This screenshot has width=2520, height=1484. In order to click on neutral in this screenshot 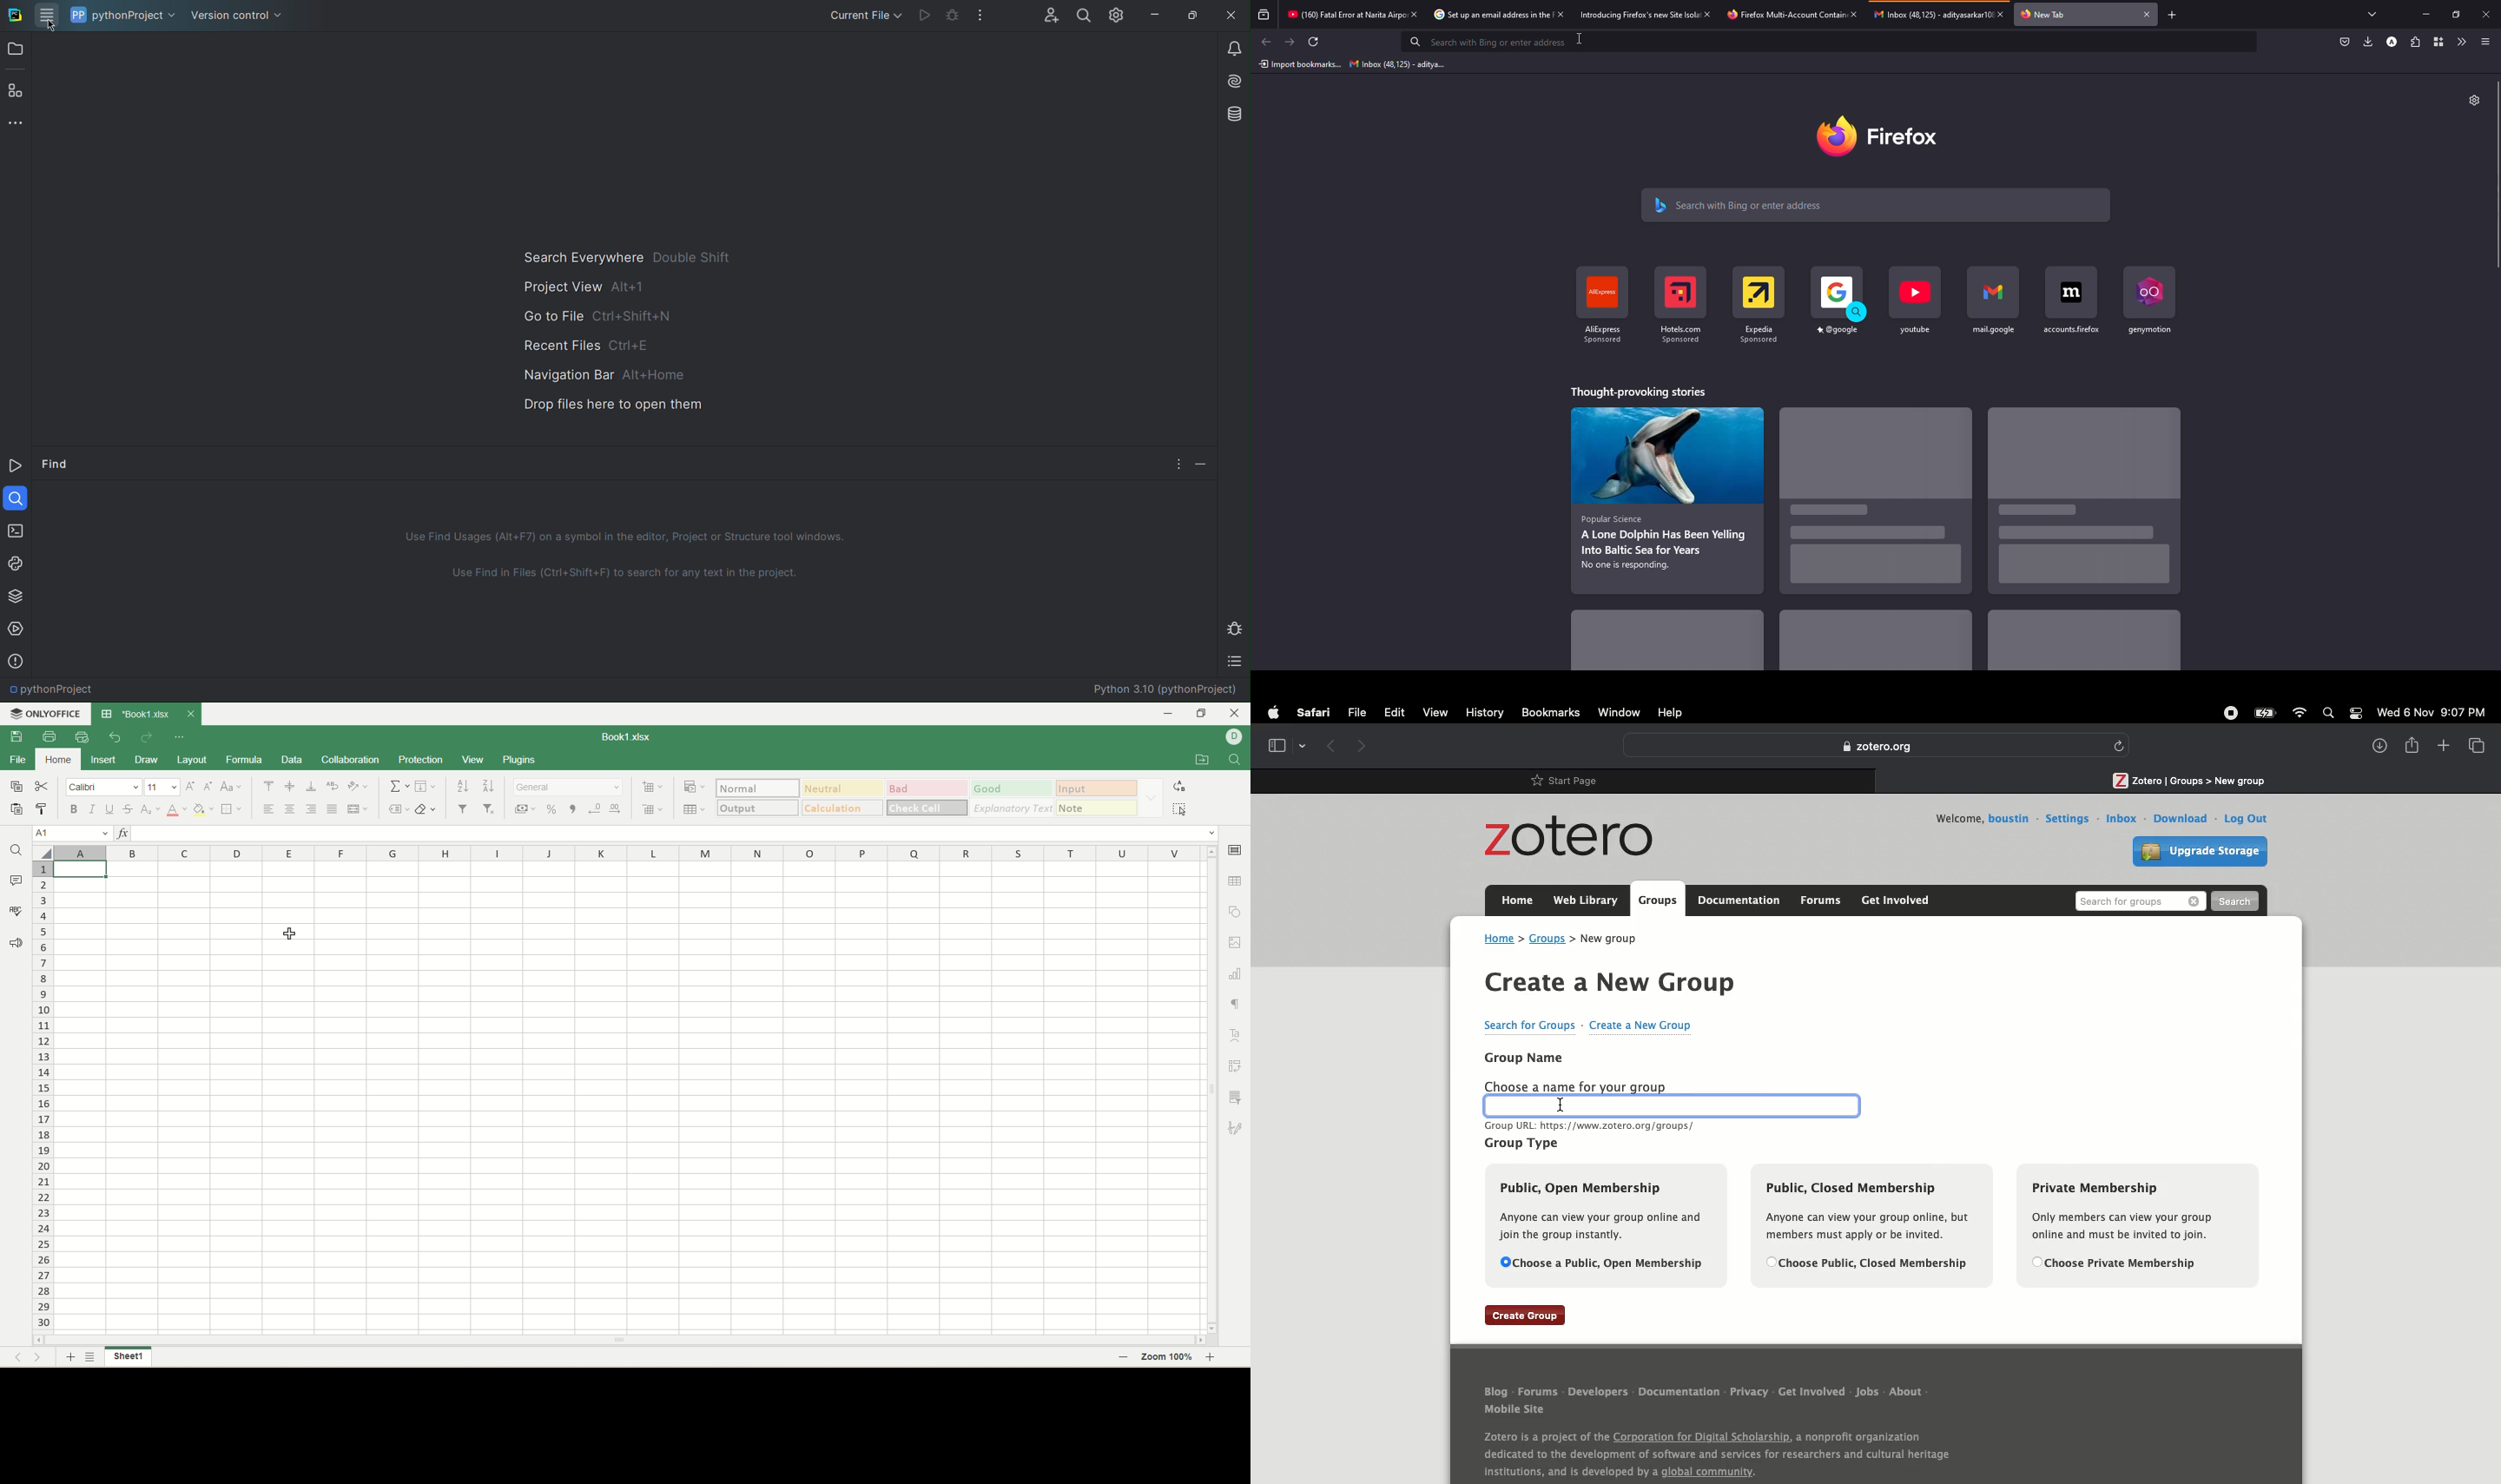, I will do `click(843, 789)`.